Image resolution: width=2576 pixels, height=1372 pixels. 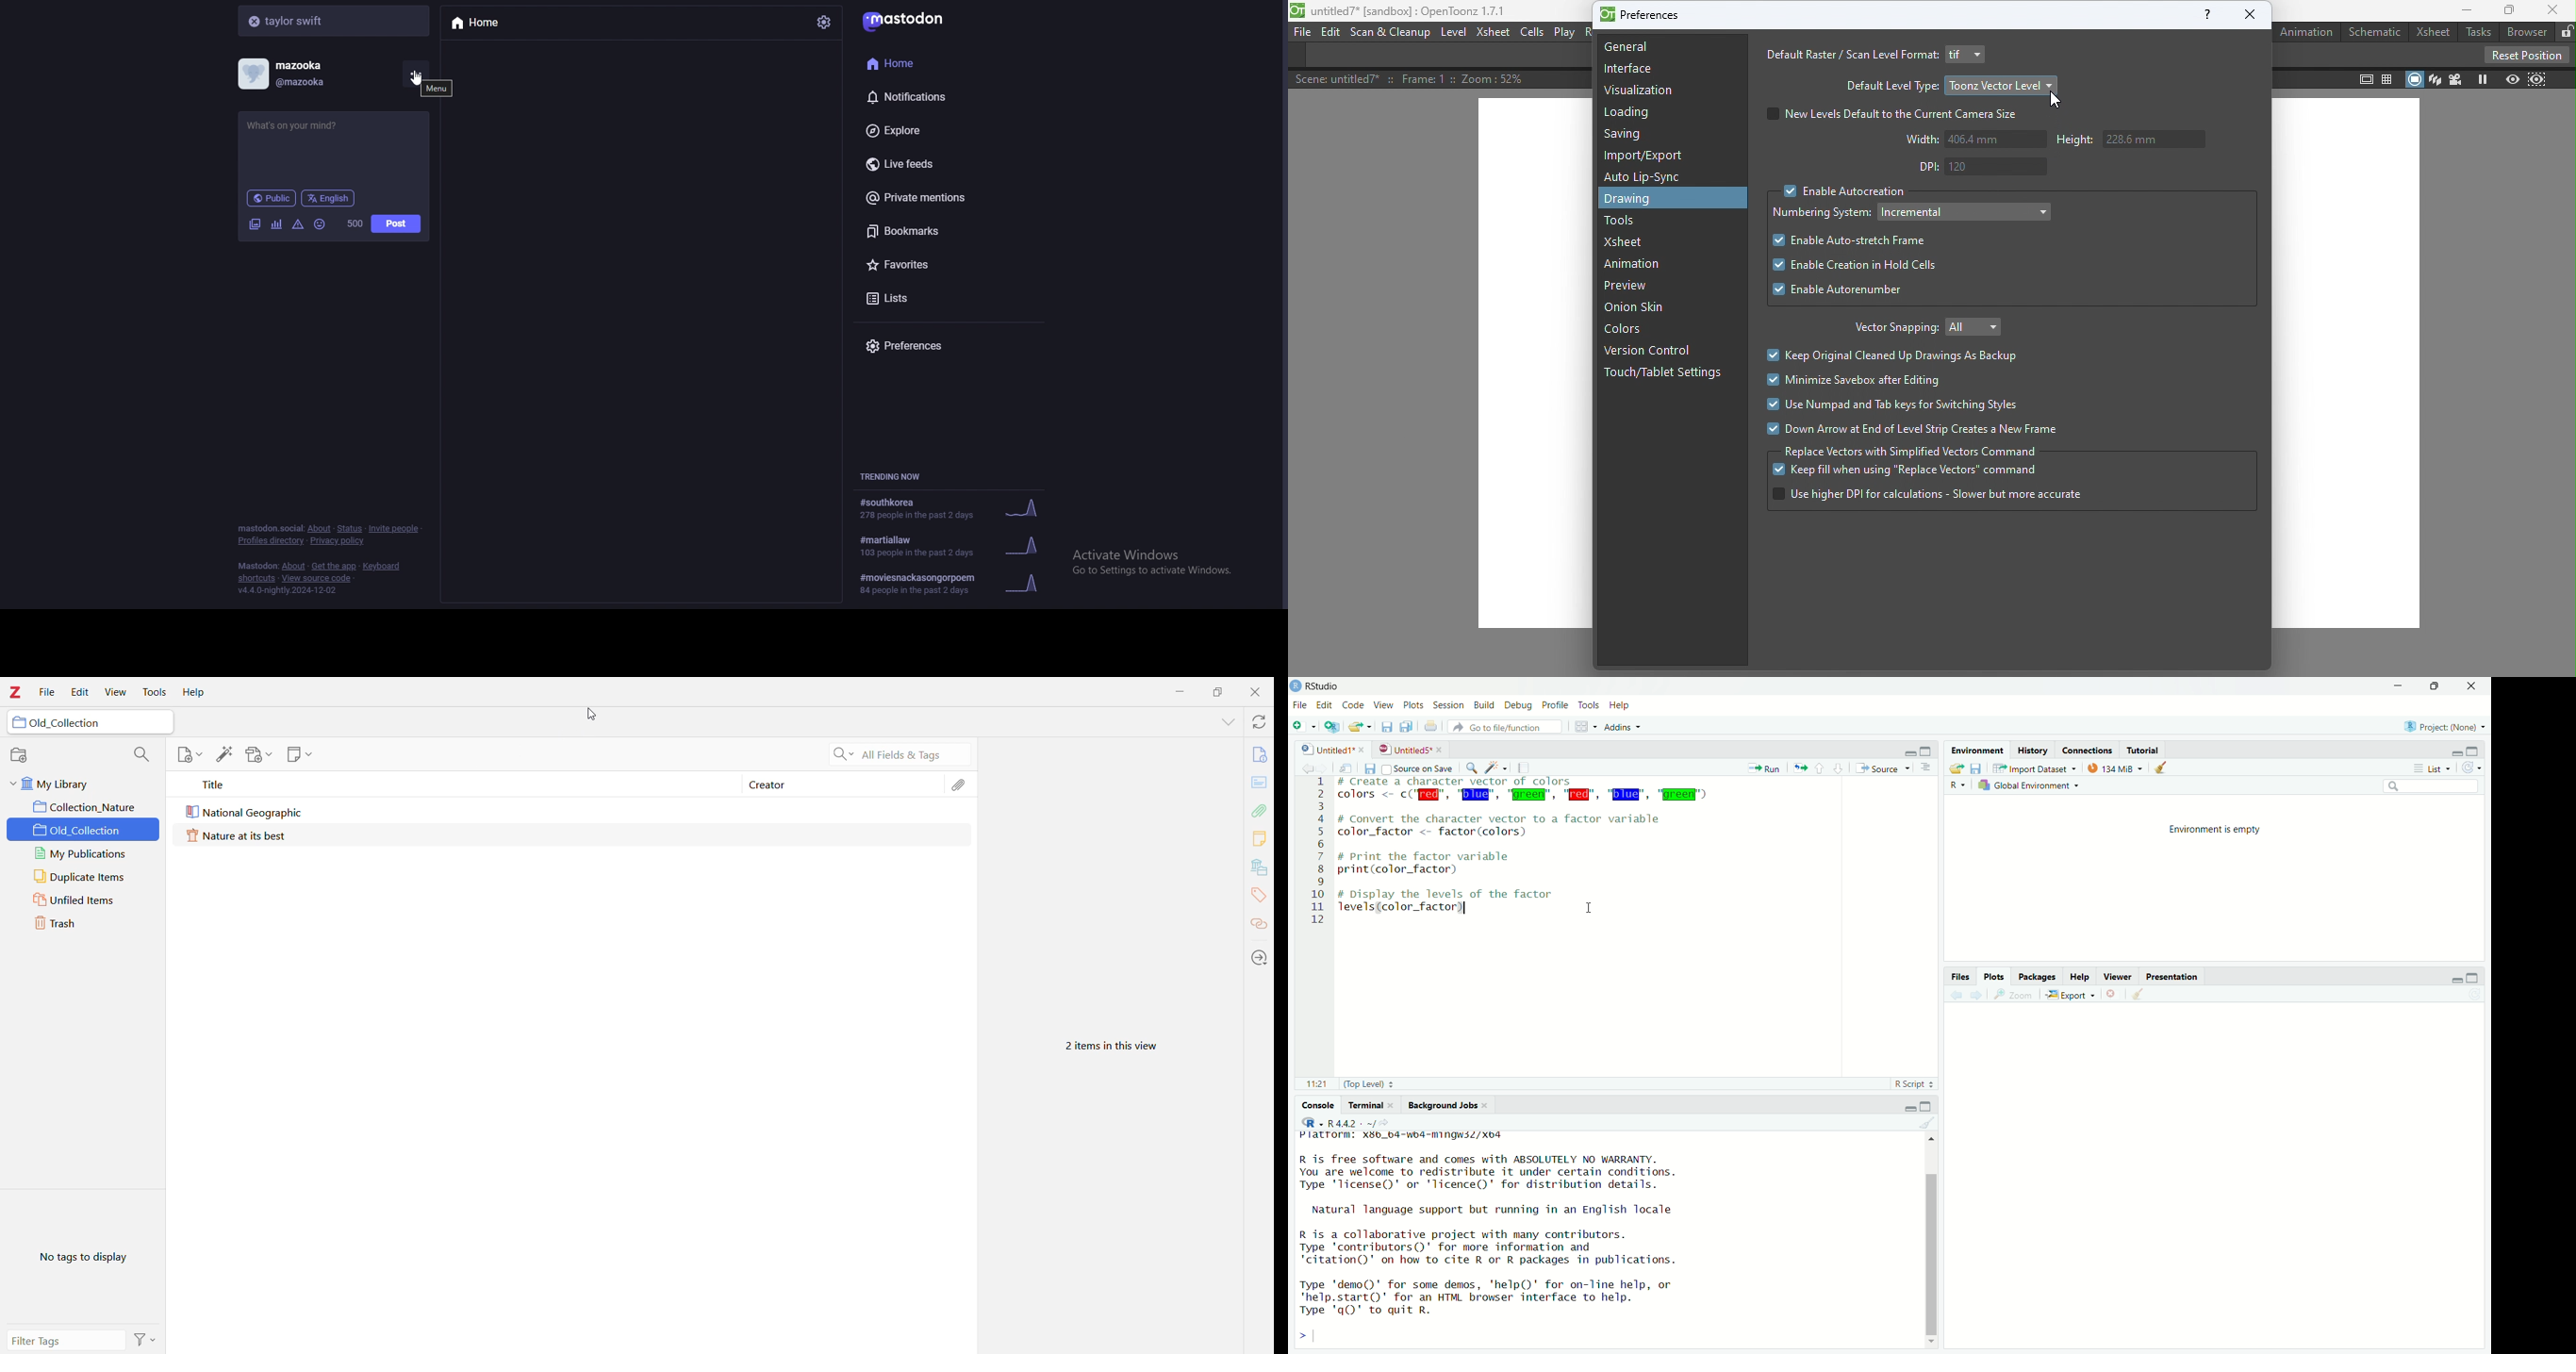 What do you see at coordinates (1934, 1243) in the screenshot?
I see `scrollbar` at bounding box center [1934, 1243].